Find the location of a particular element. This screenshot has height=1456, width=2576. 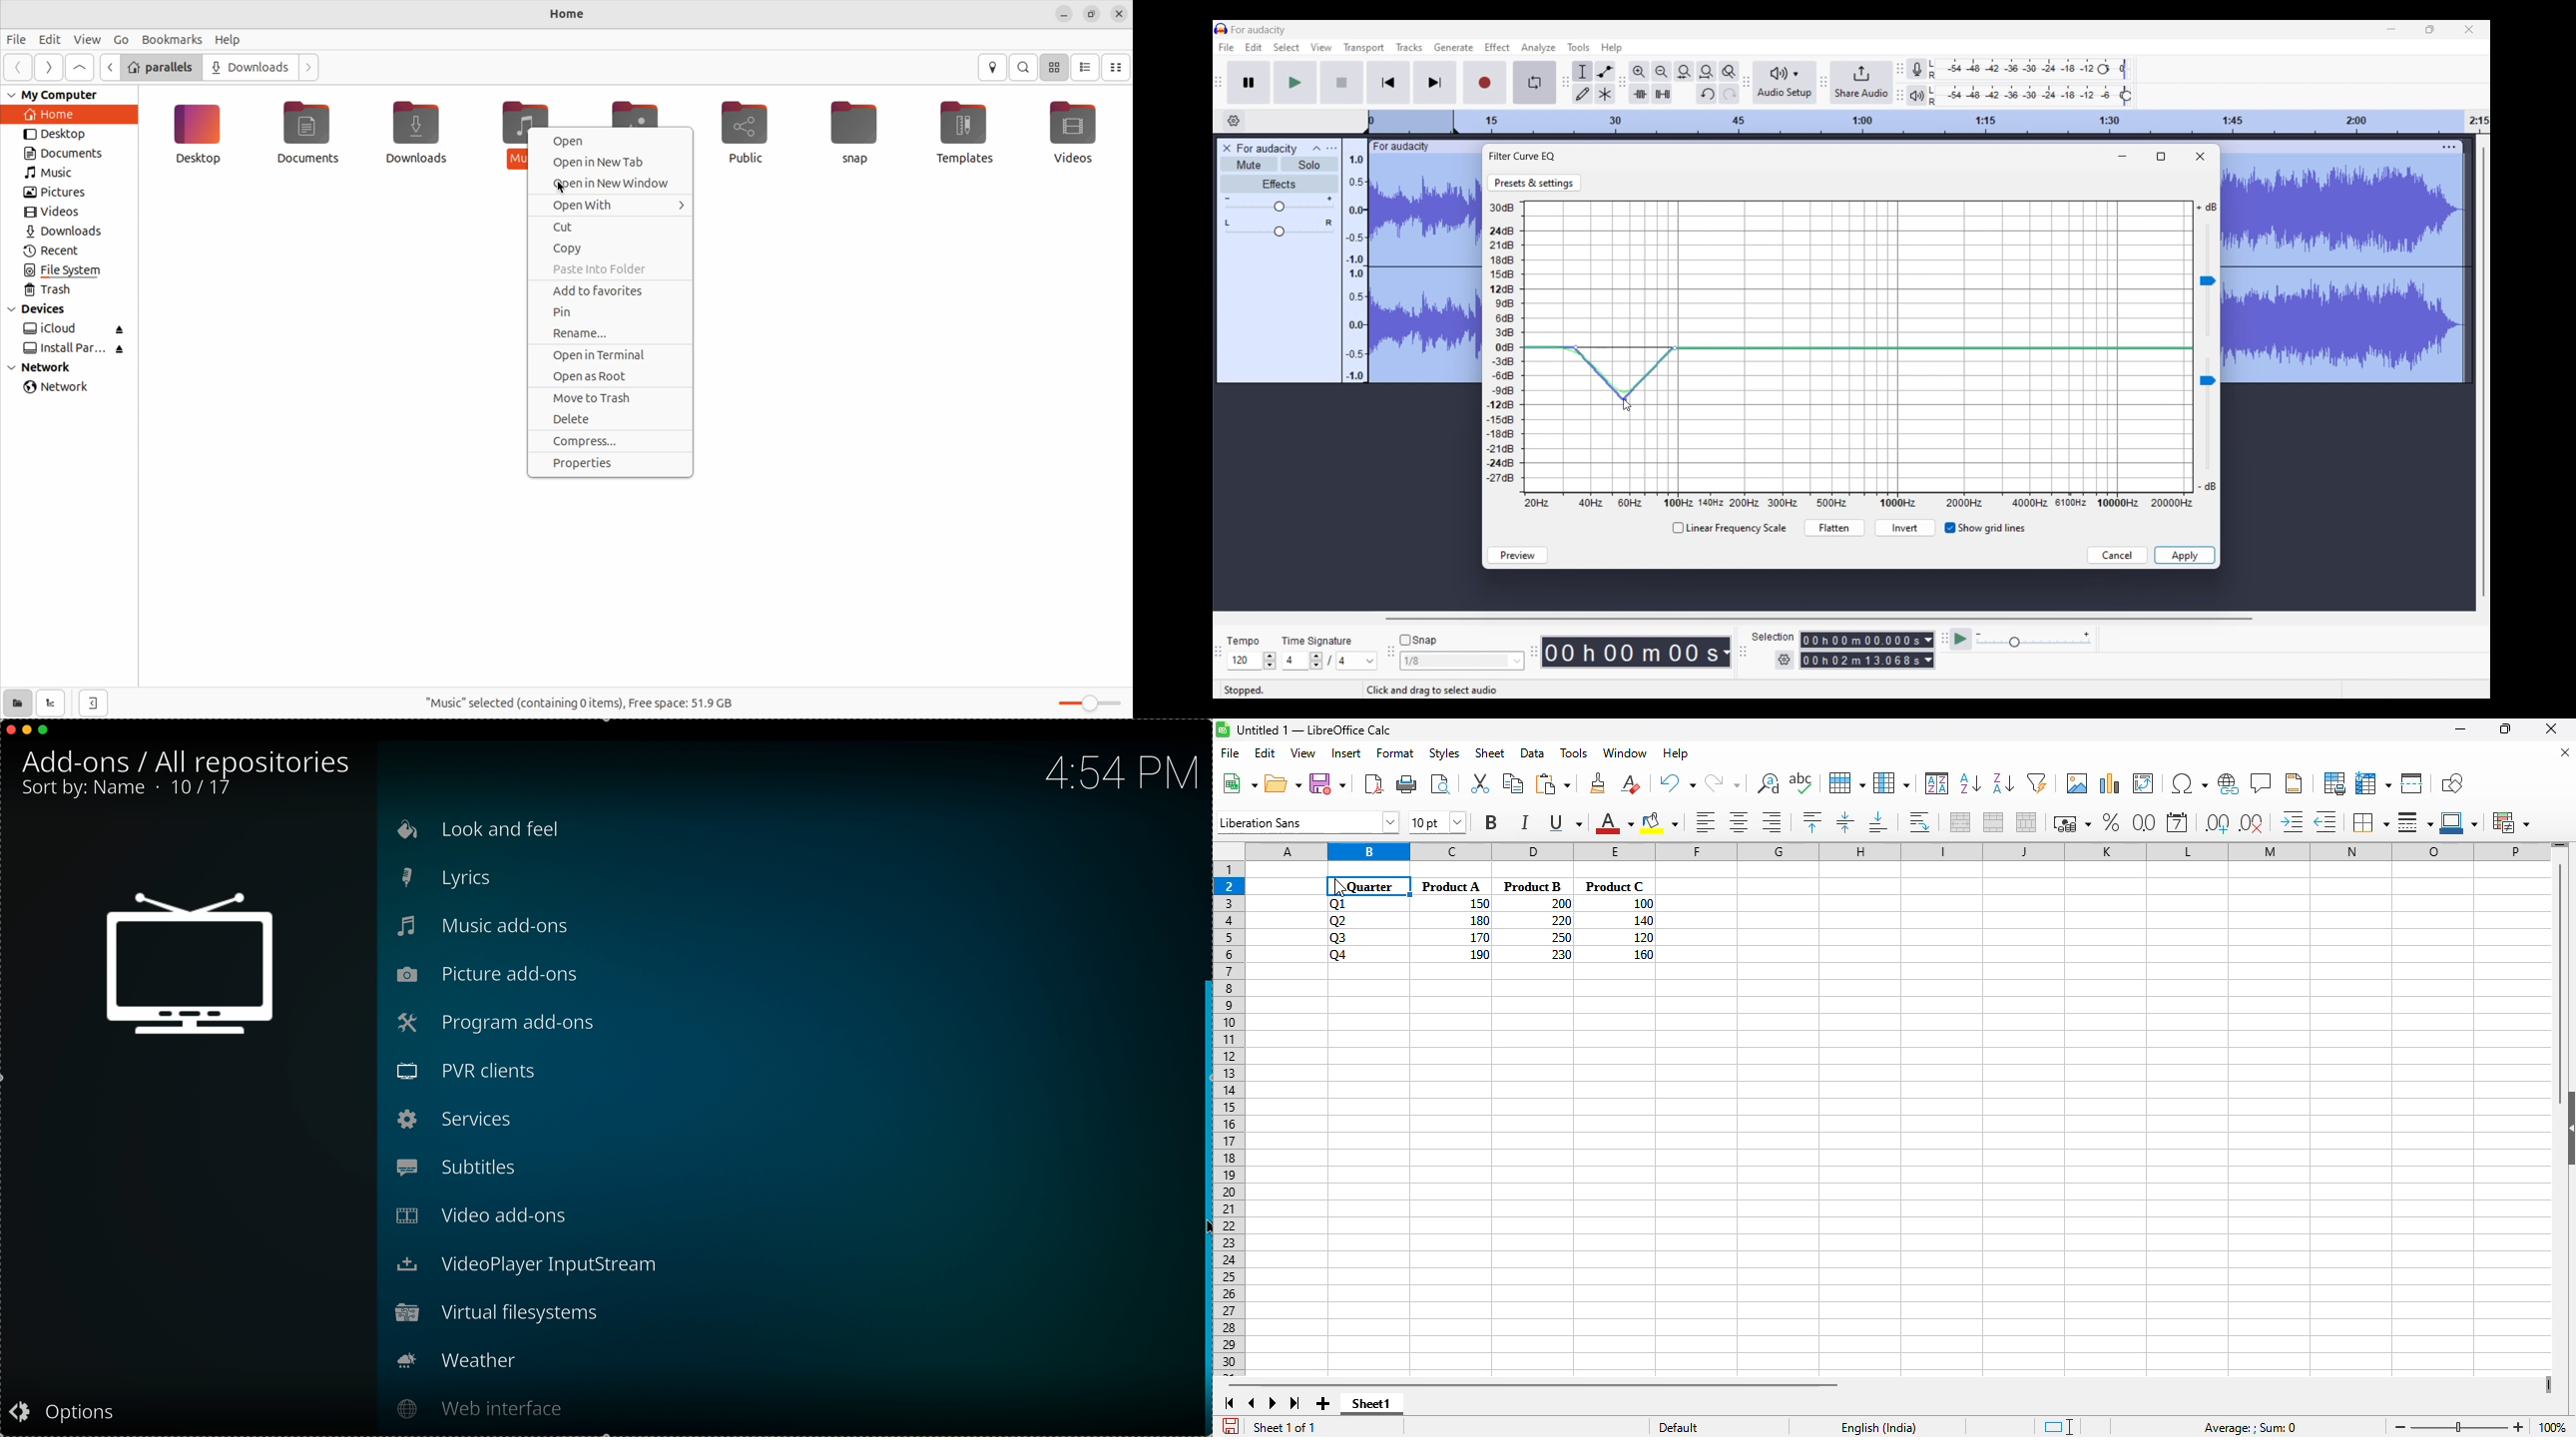

Timeline options is located at coordinates (1235, 120).